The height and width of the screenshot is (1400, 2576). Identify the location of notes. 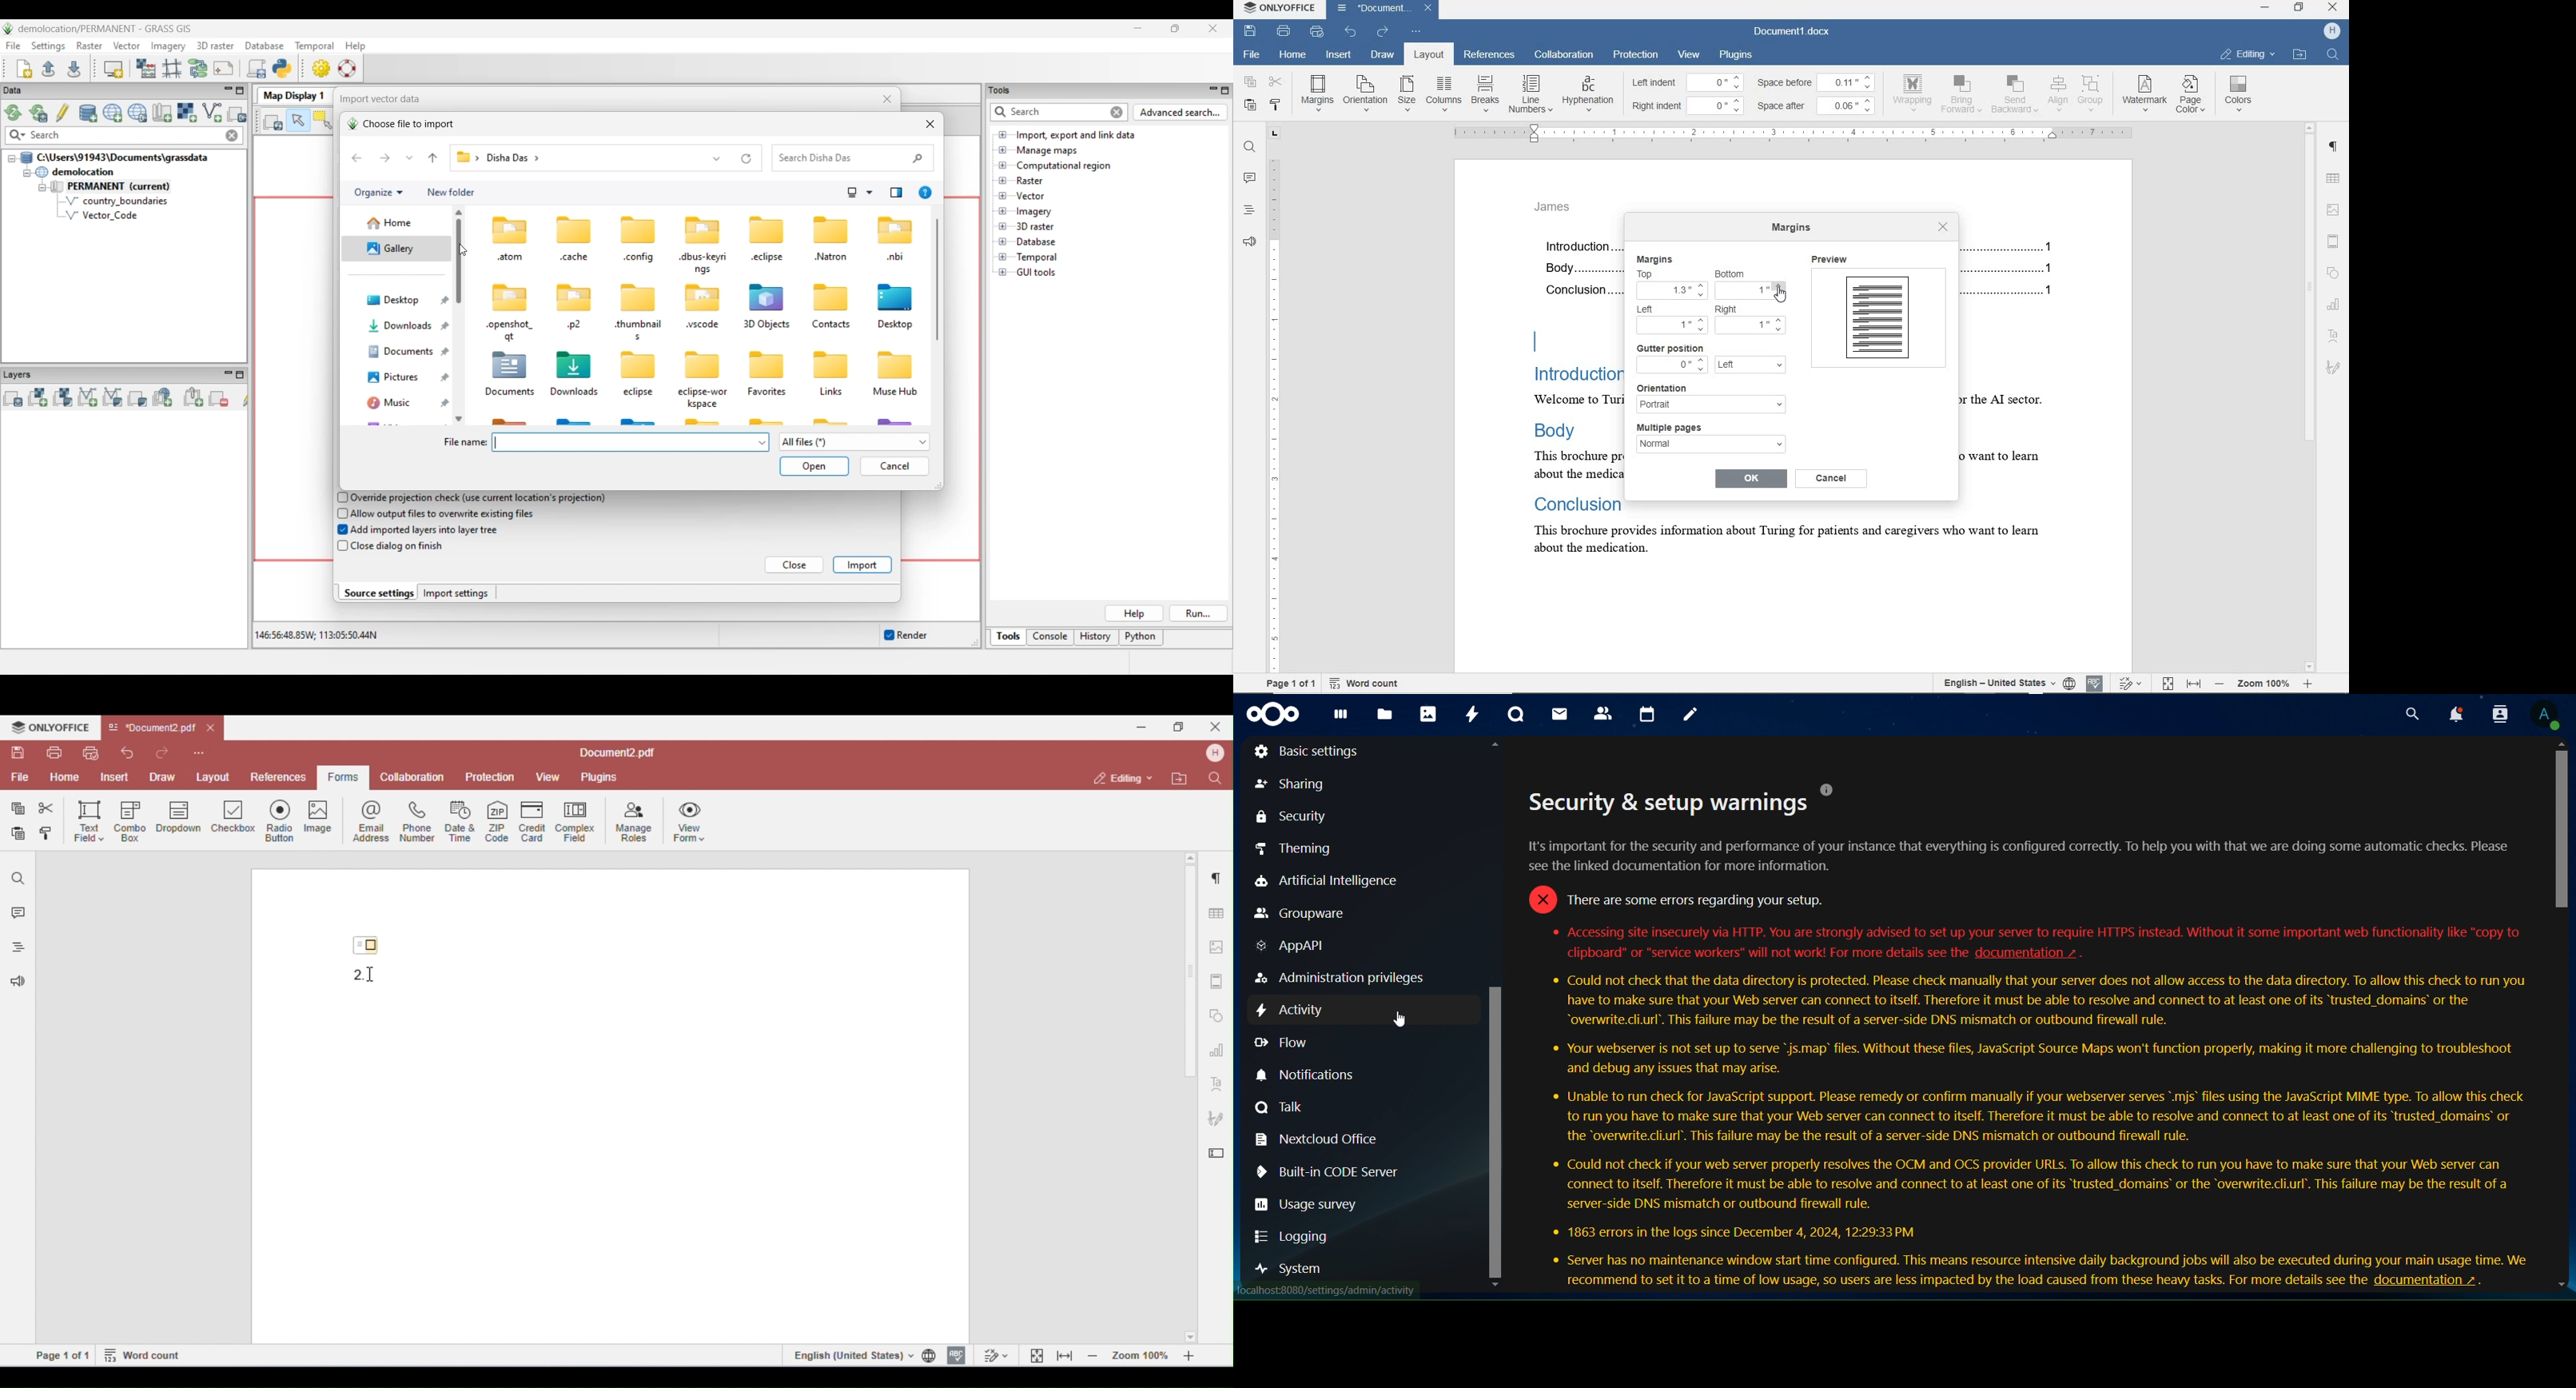
(1691, 714).